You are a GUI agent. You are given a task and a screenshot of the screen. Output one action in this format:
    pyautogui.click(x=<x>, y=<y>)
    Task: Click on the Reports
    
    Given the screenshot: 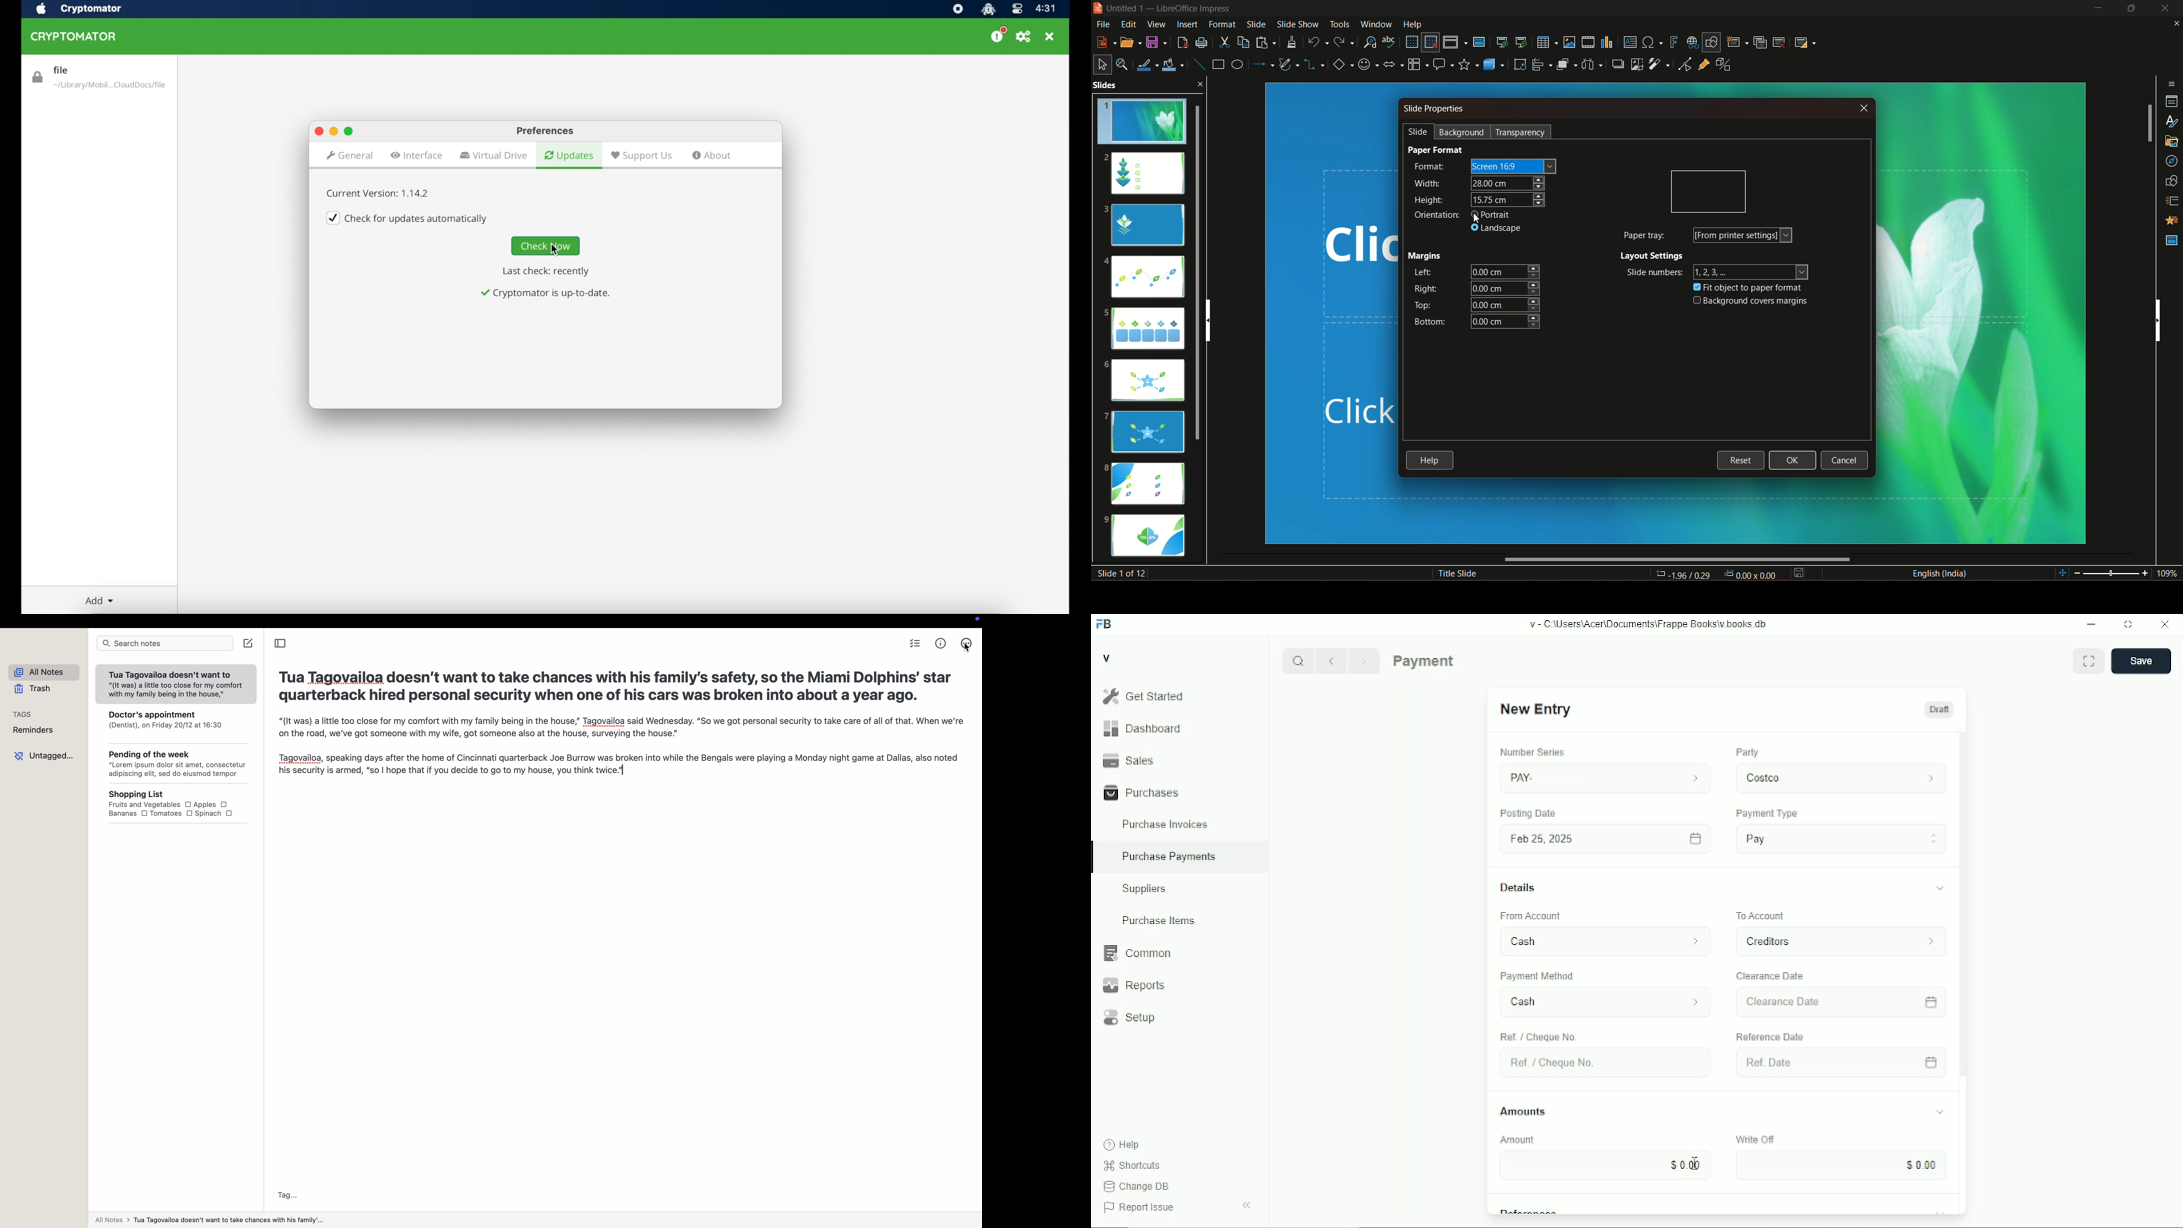 What is the action you would take?
    pyautogui.click(x=1180, y=985)
    